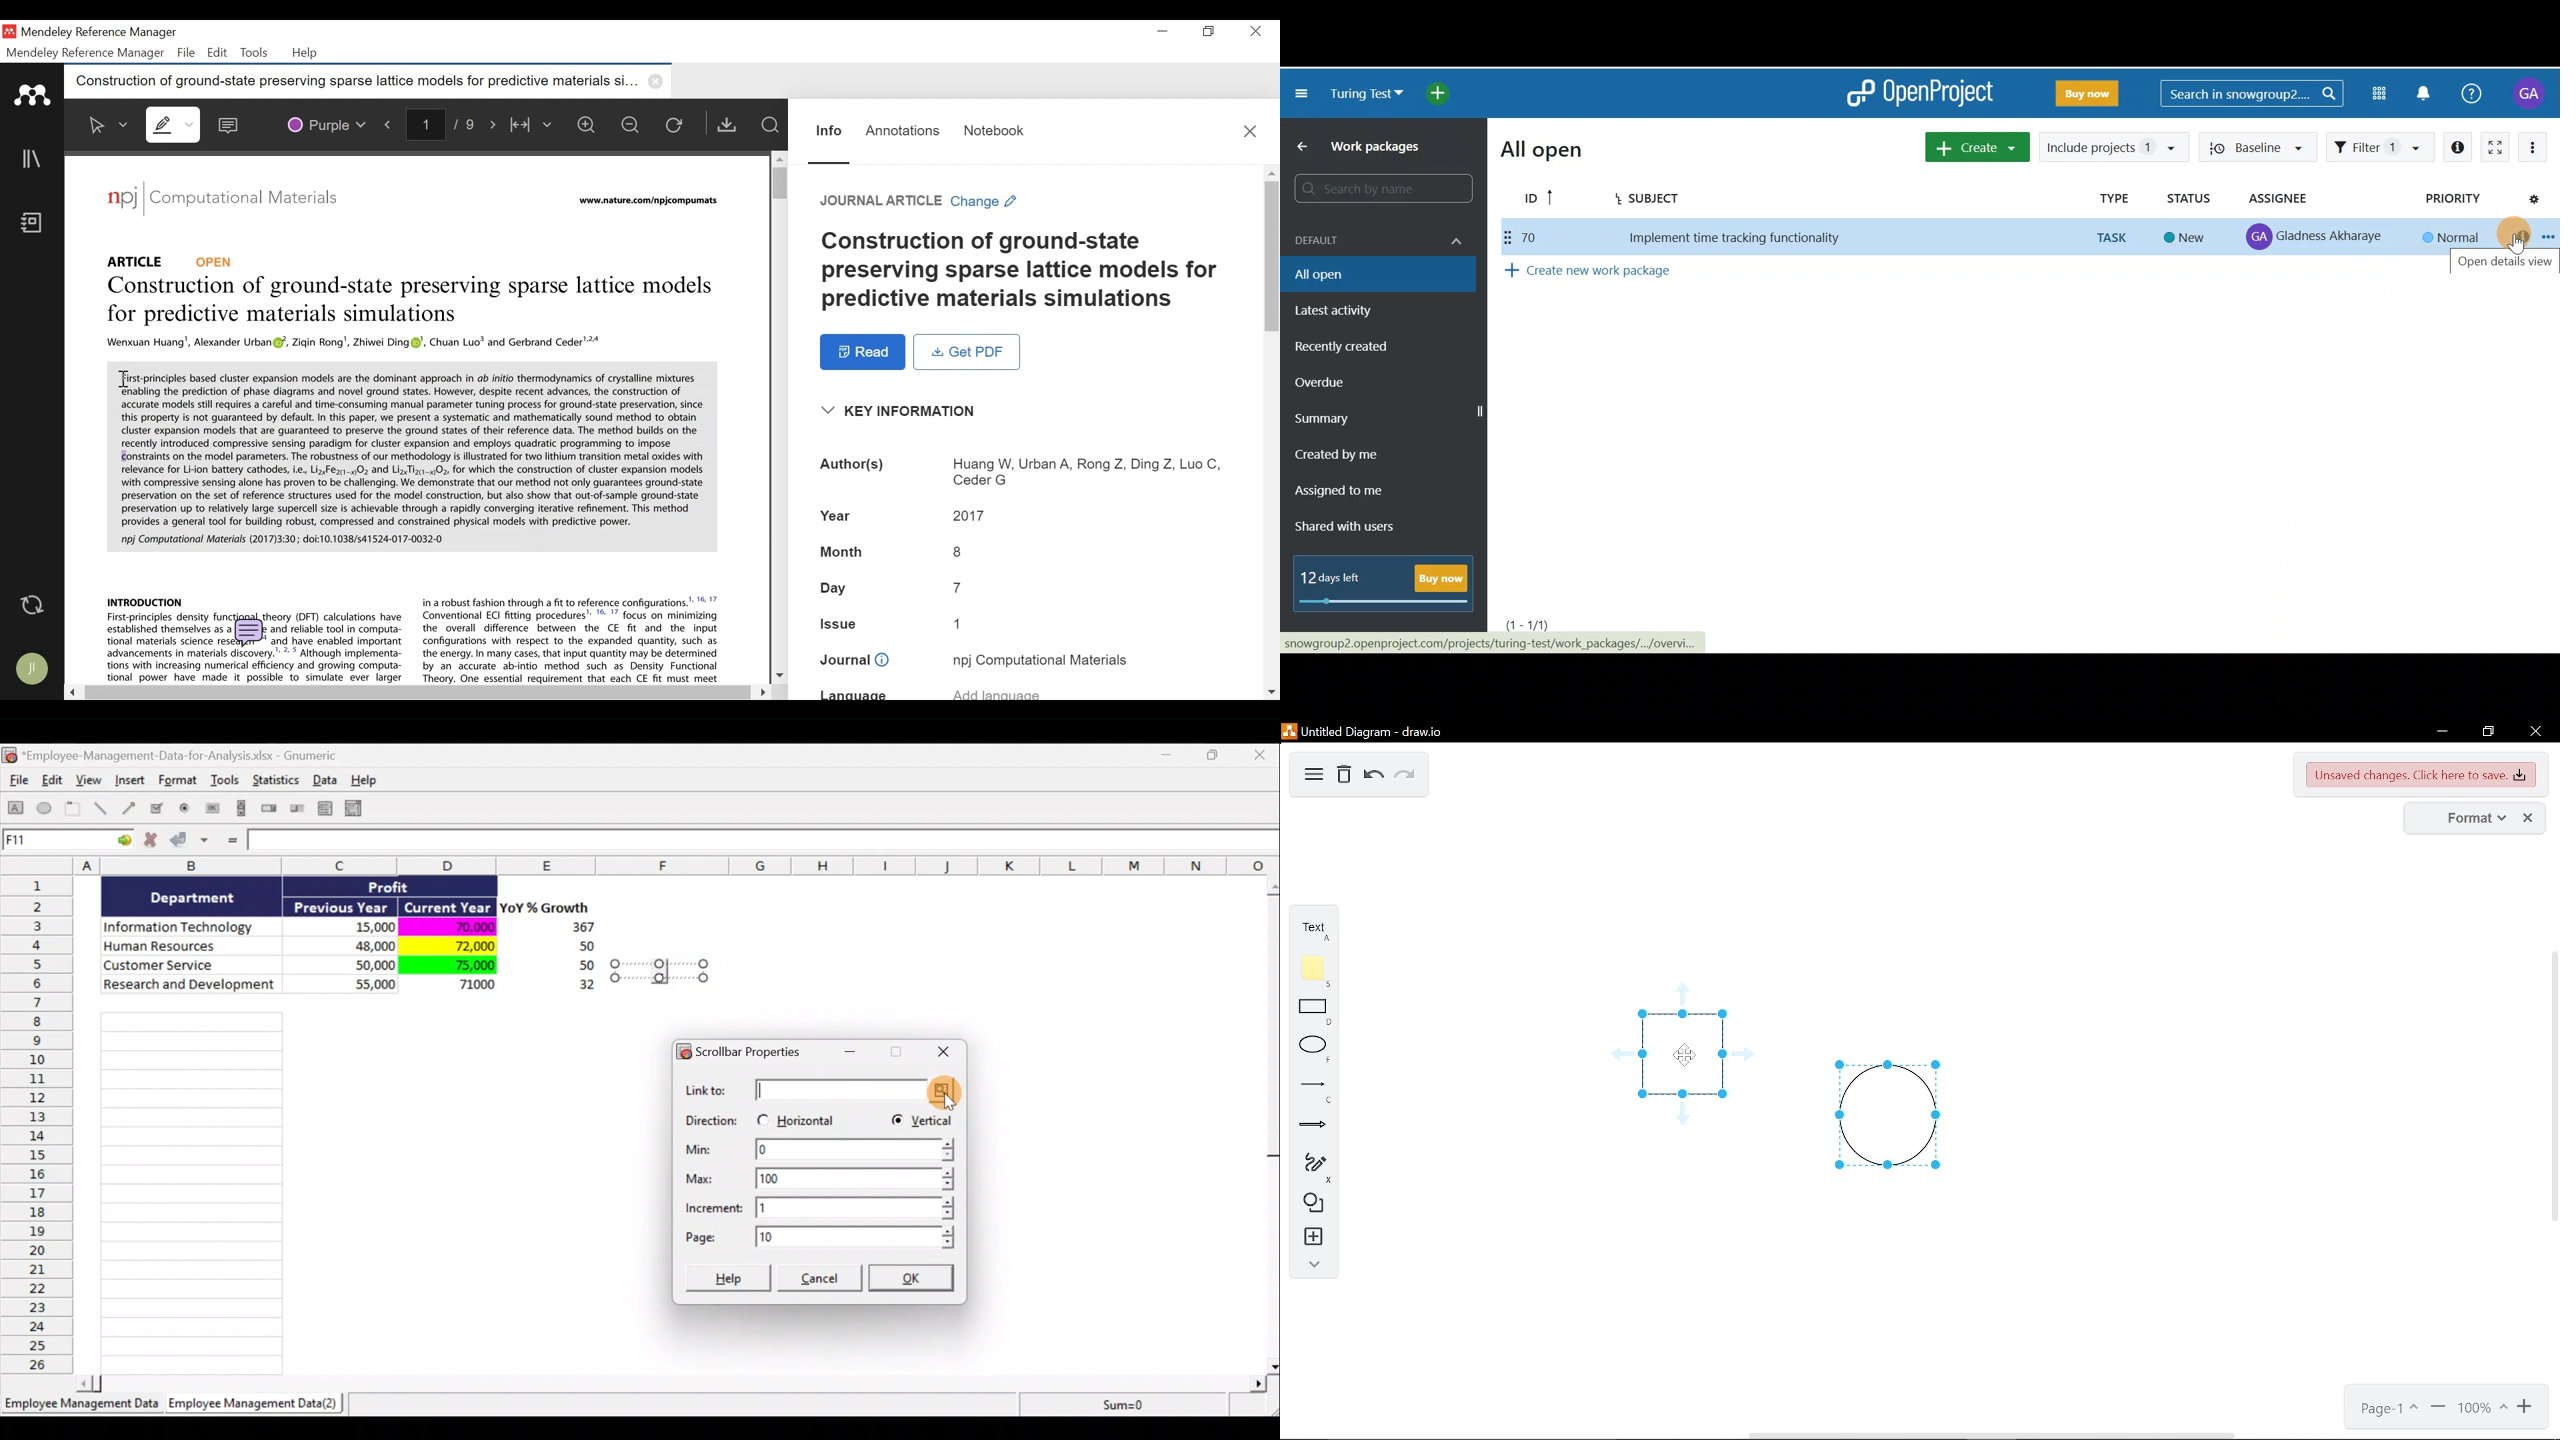 This screenshot has width=2576, height=1456. I want to click on Delete, so click(1344, 776).